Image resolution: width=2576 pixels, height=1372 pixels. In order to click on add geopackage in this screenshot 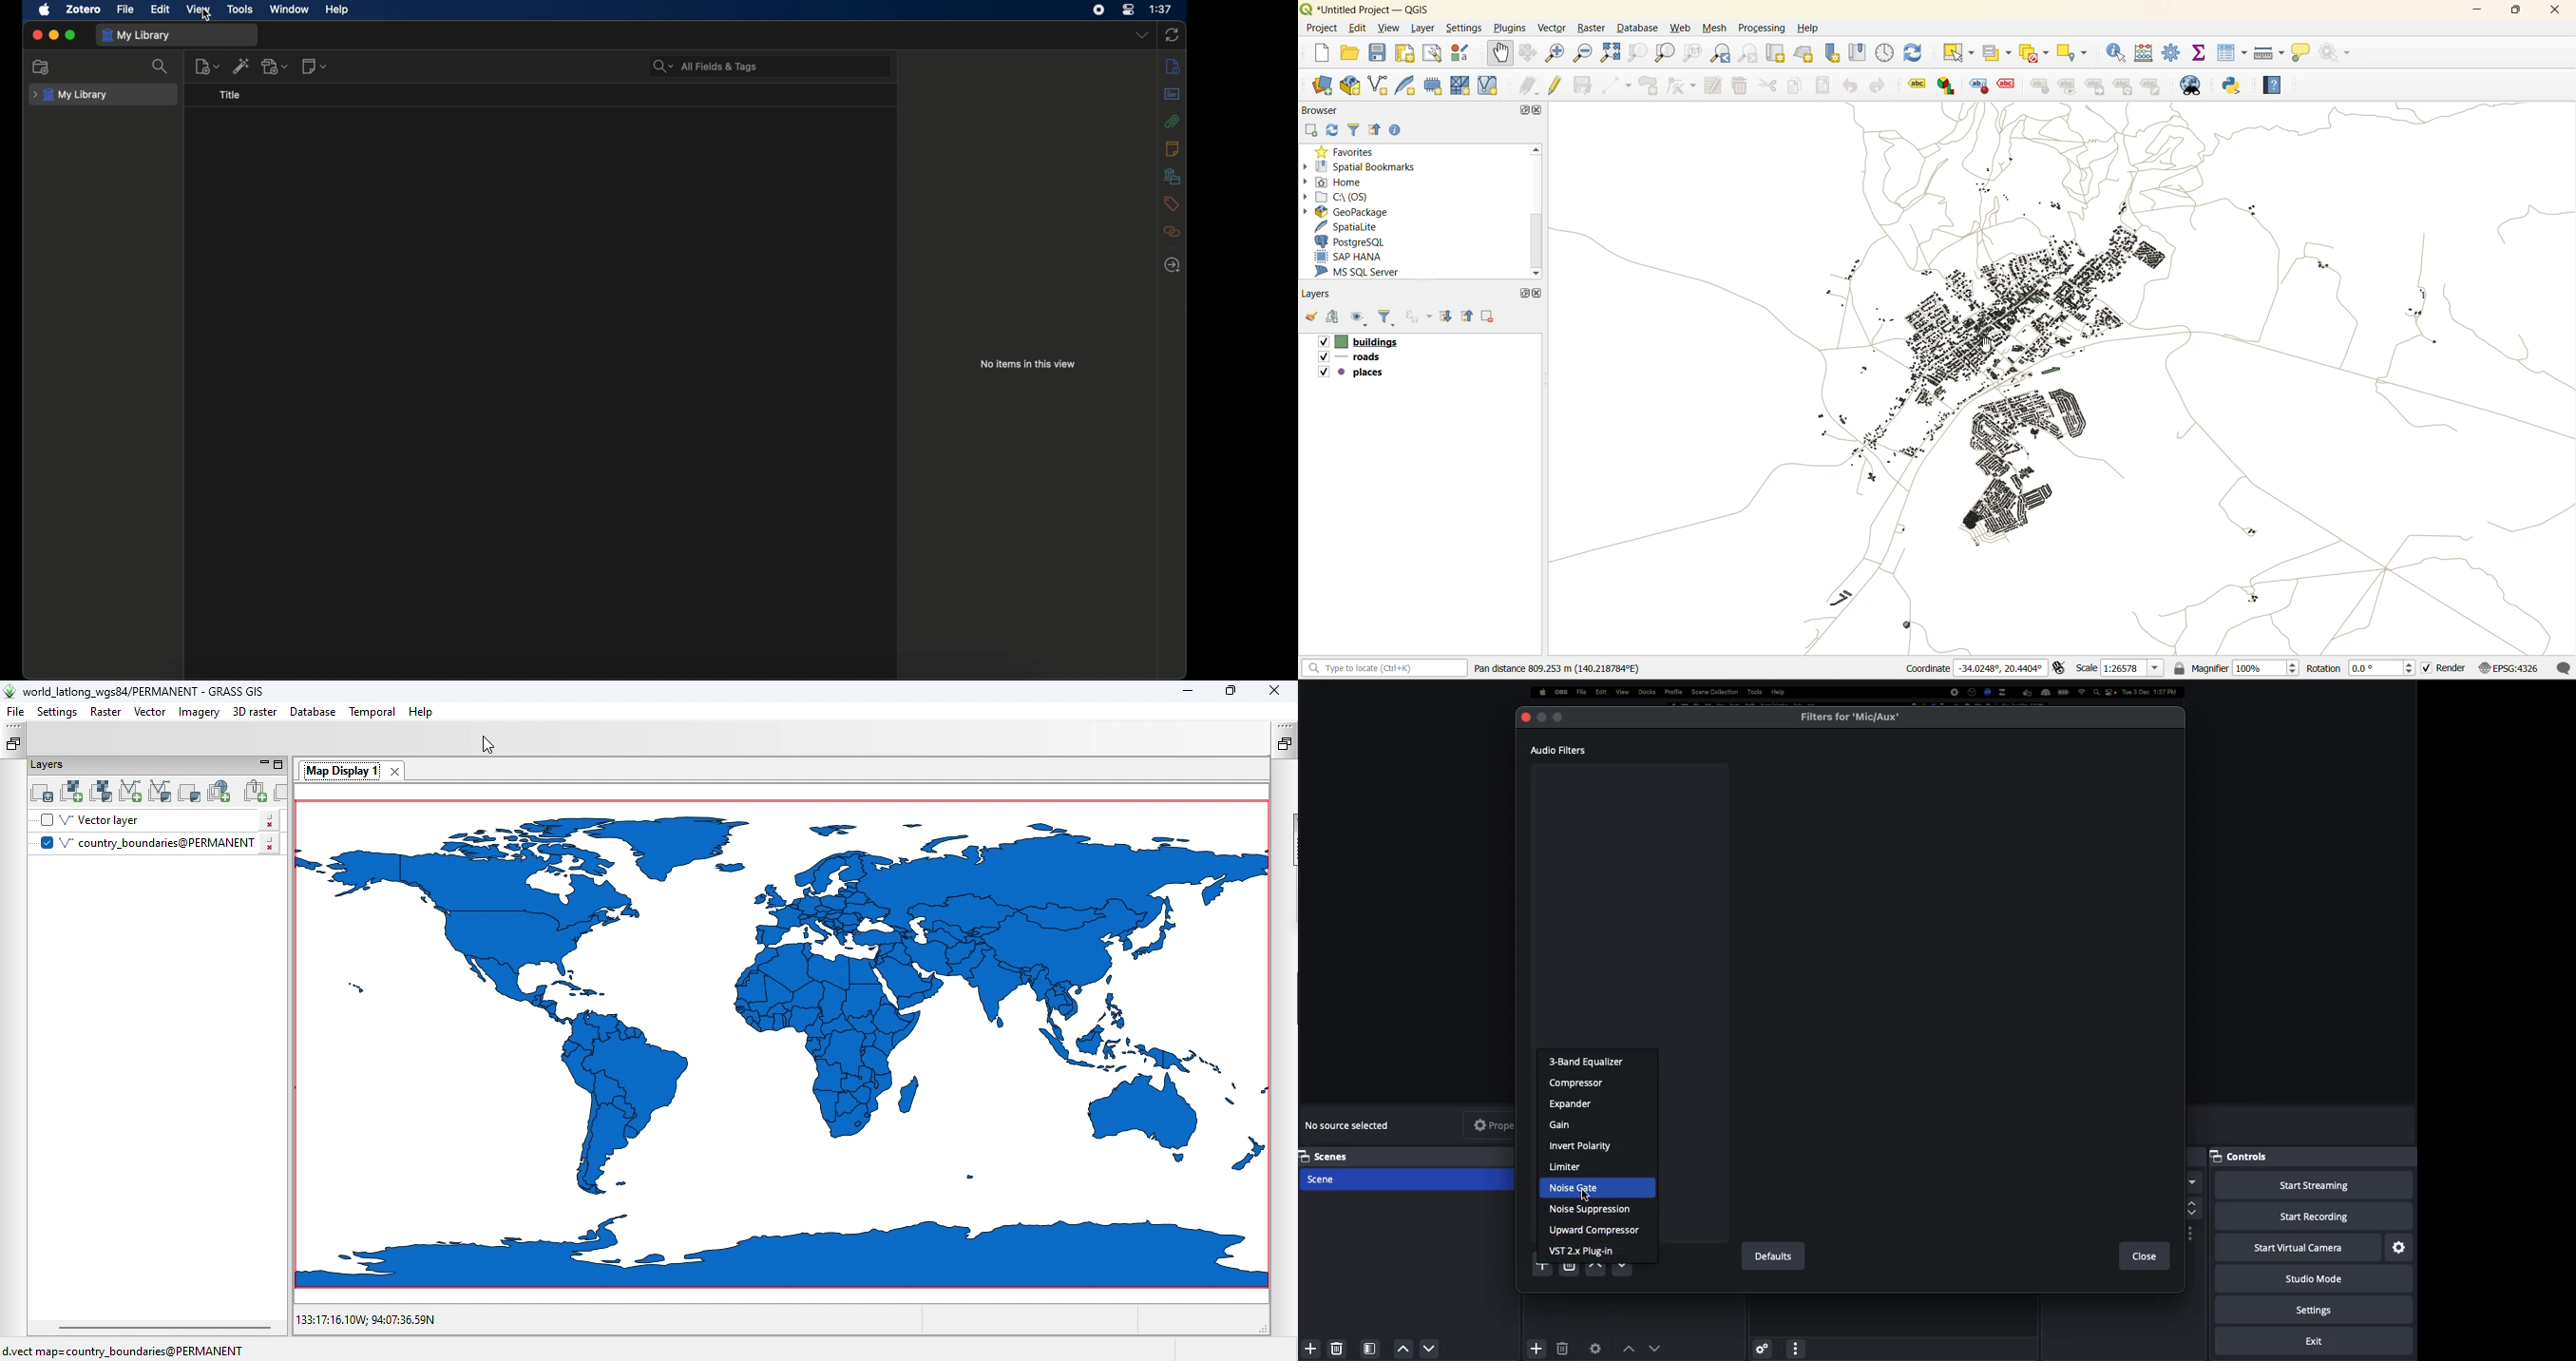, I will do `click(1351, 86)`.